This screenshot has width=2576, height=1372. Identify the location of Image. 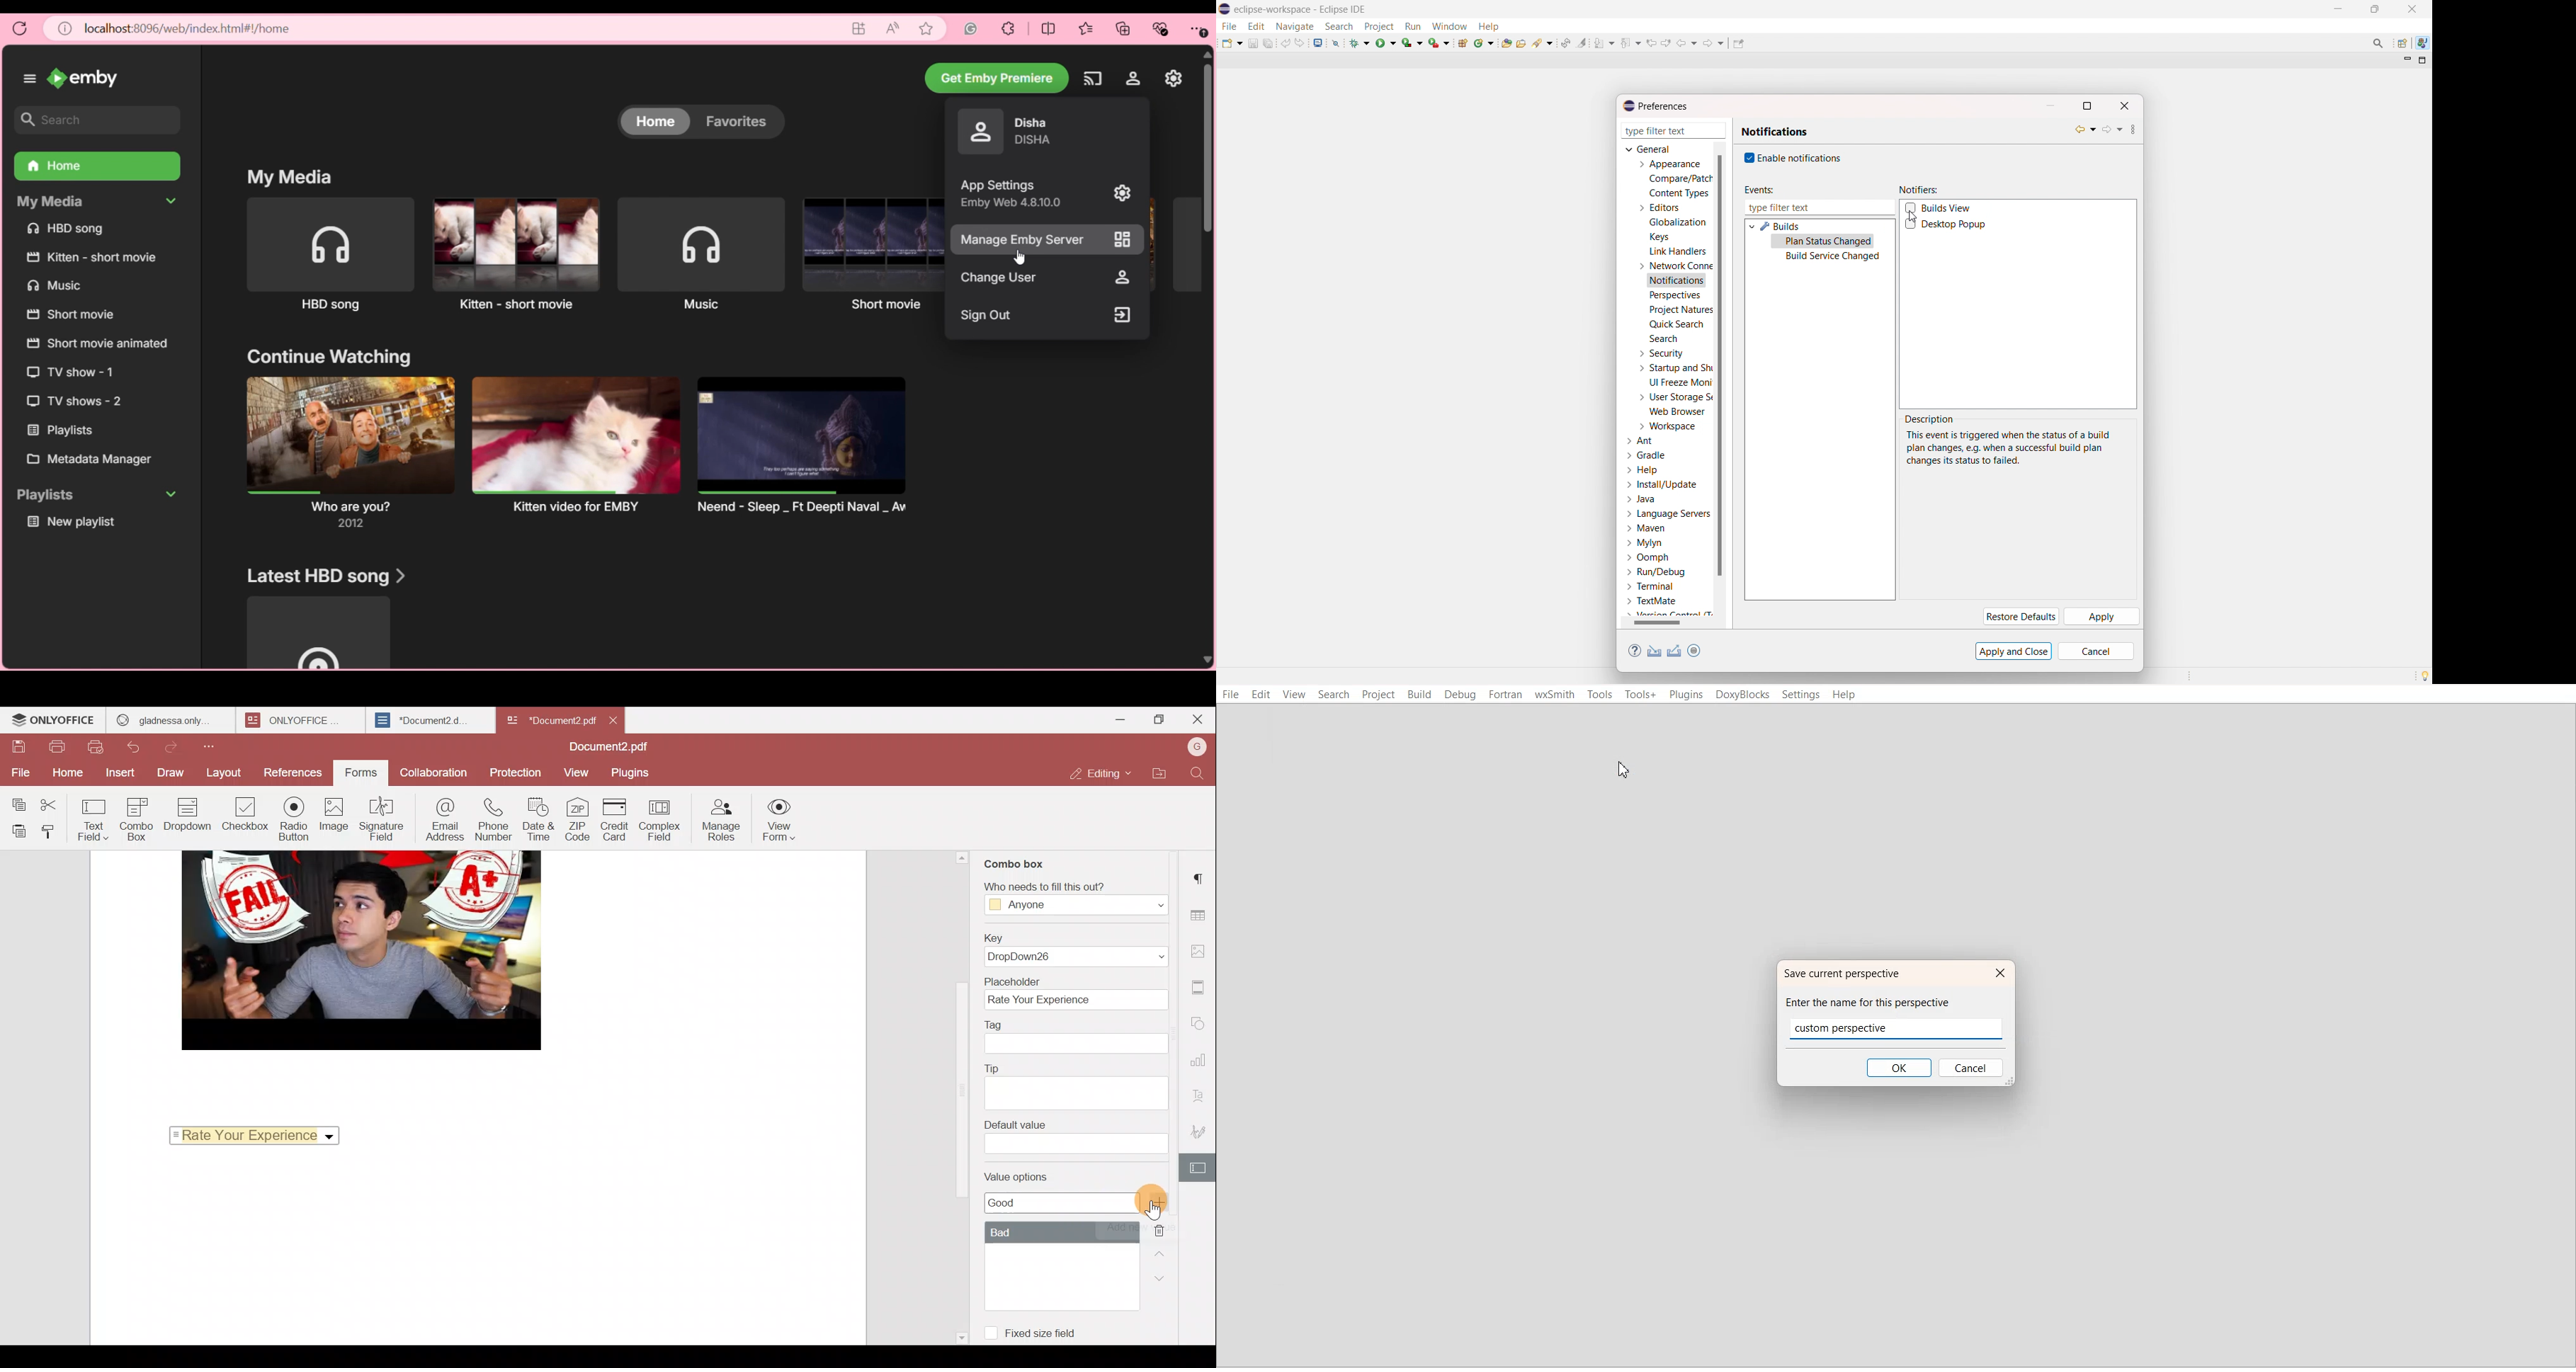
(334, 817).